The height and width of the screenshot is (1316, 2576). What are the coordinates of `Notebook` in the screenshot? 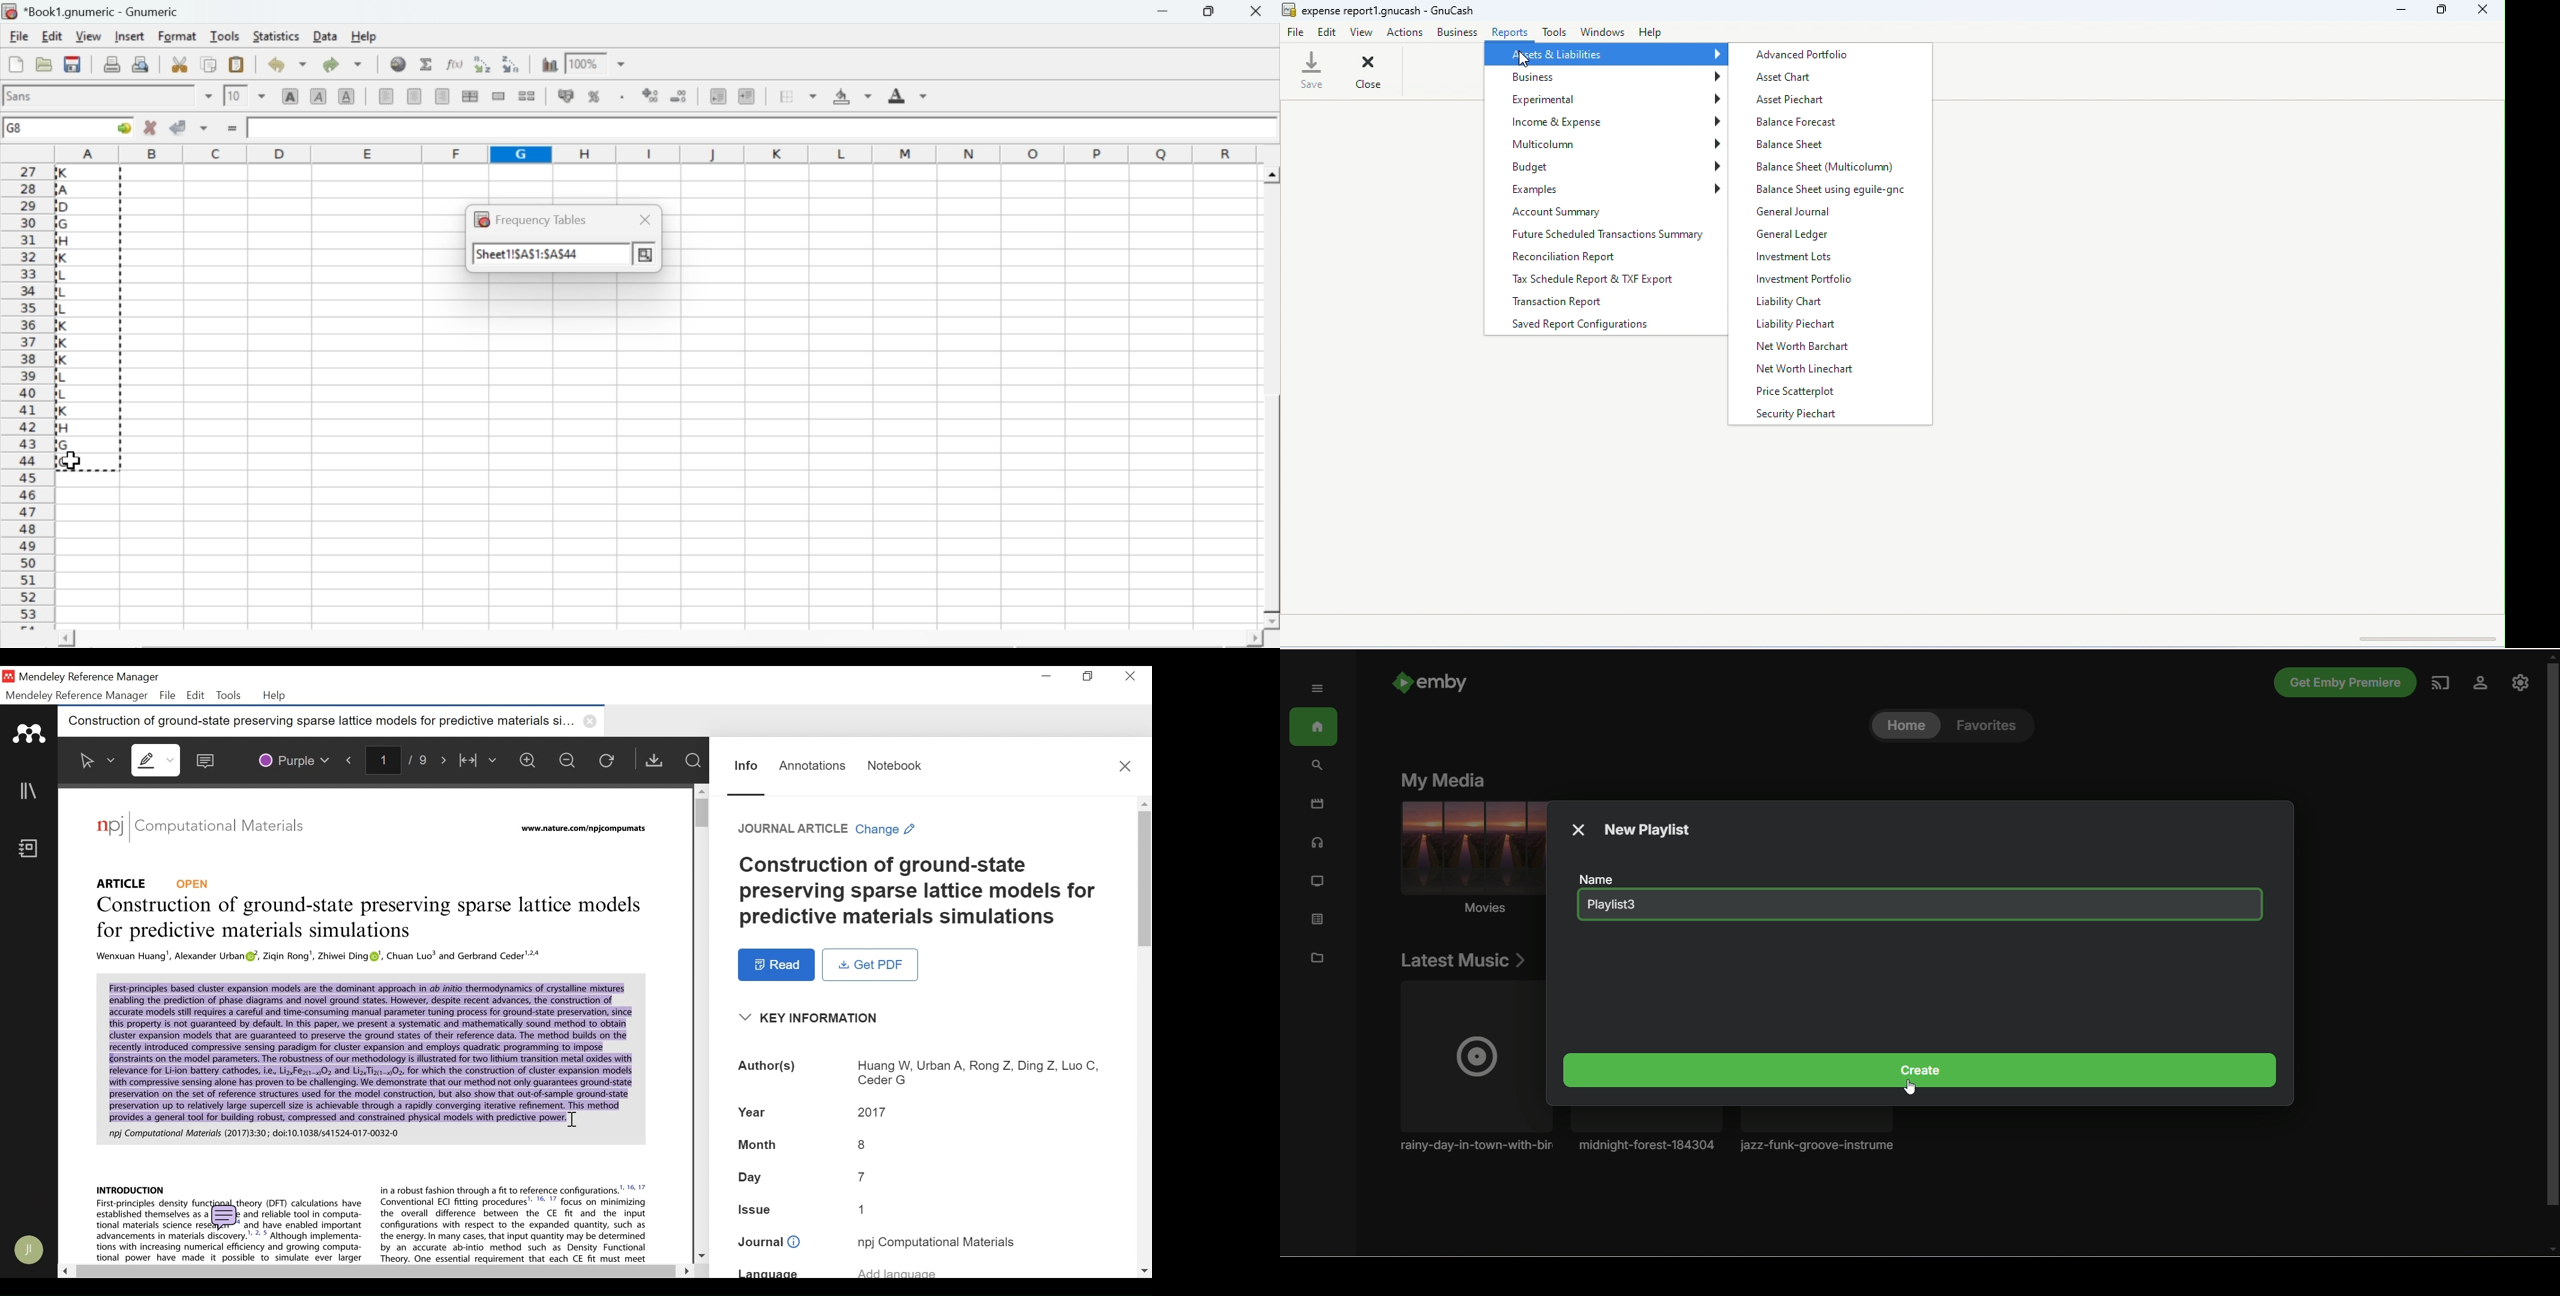 It's located at (32, 850).